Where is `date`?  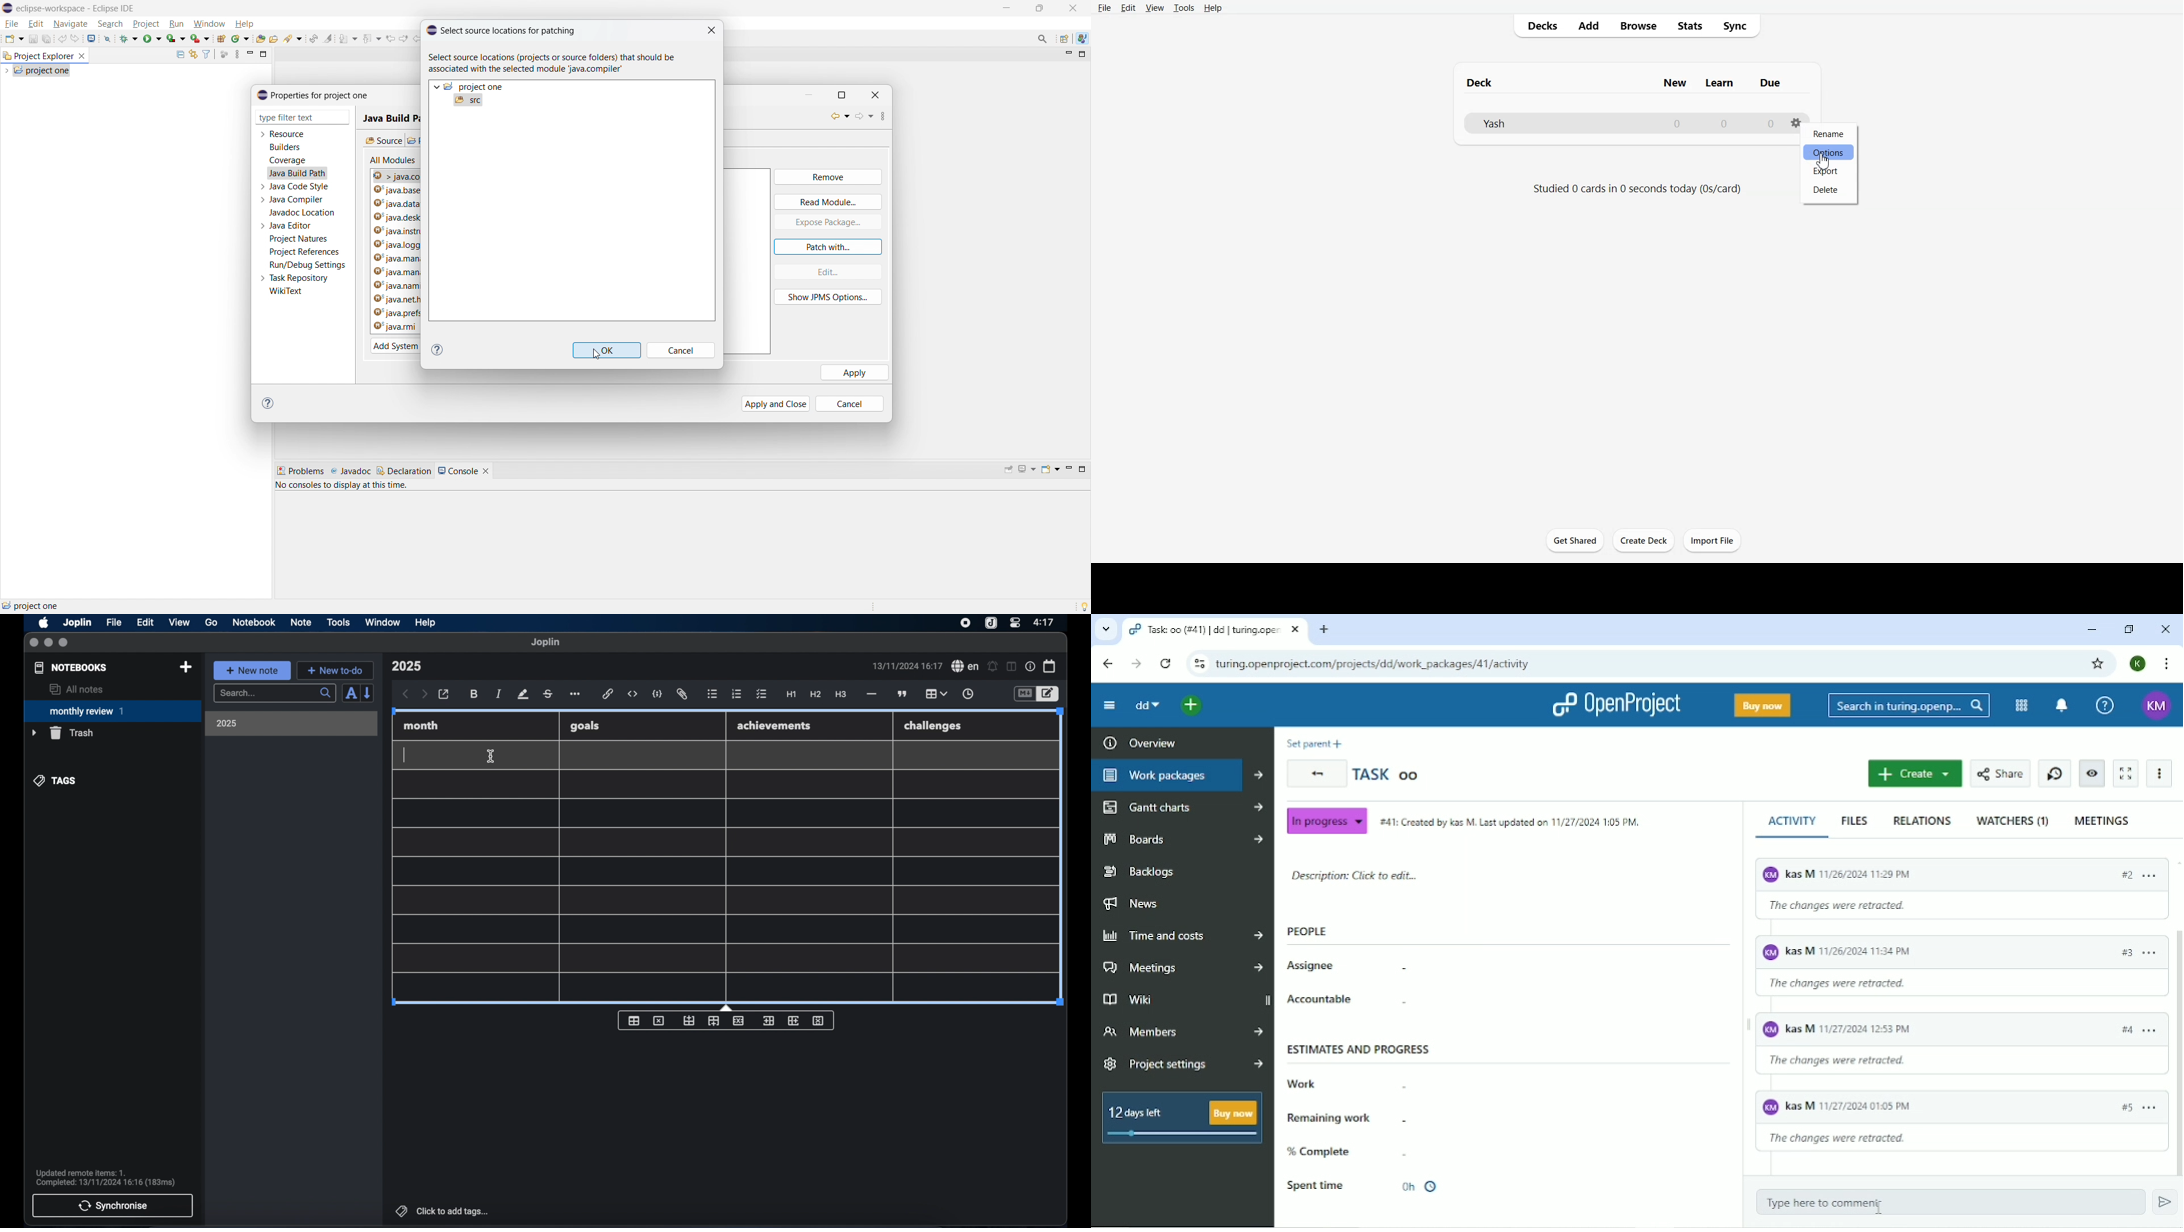 date is located at coordinates (907, 666).